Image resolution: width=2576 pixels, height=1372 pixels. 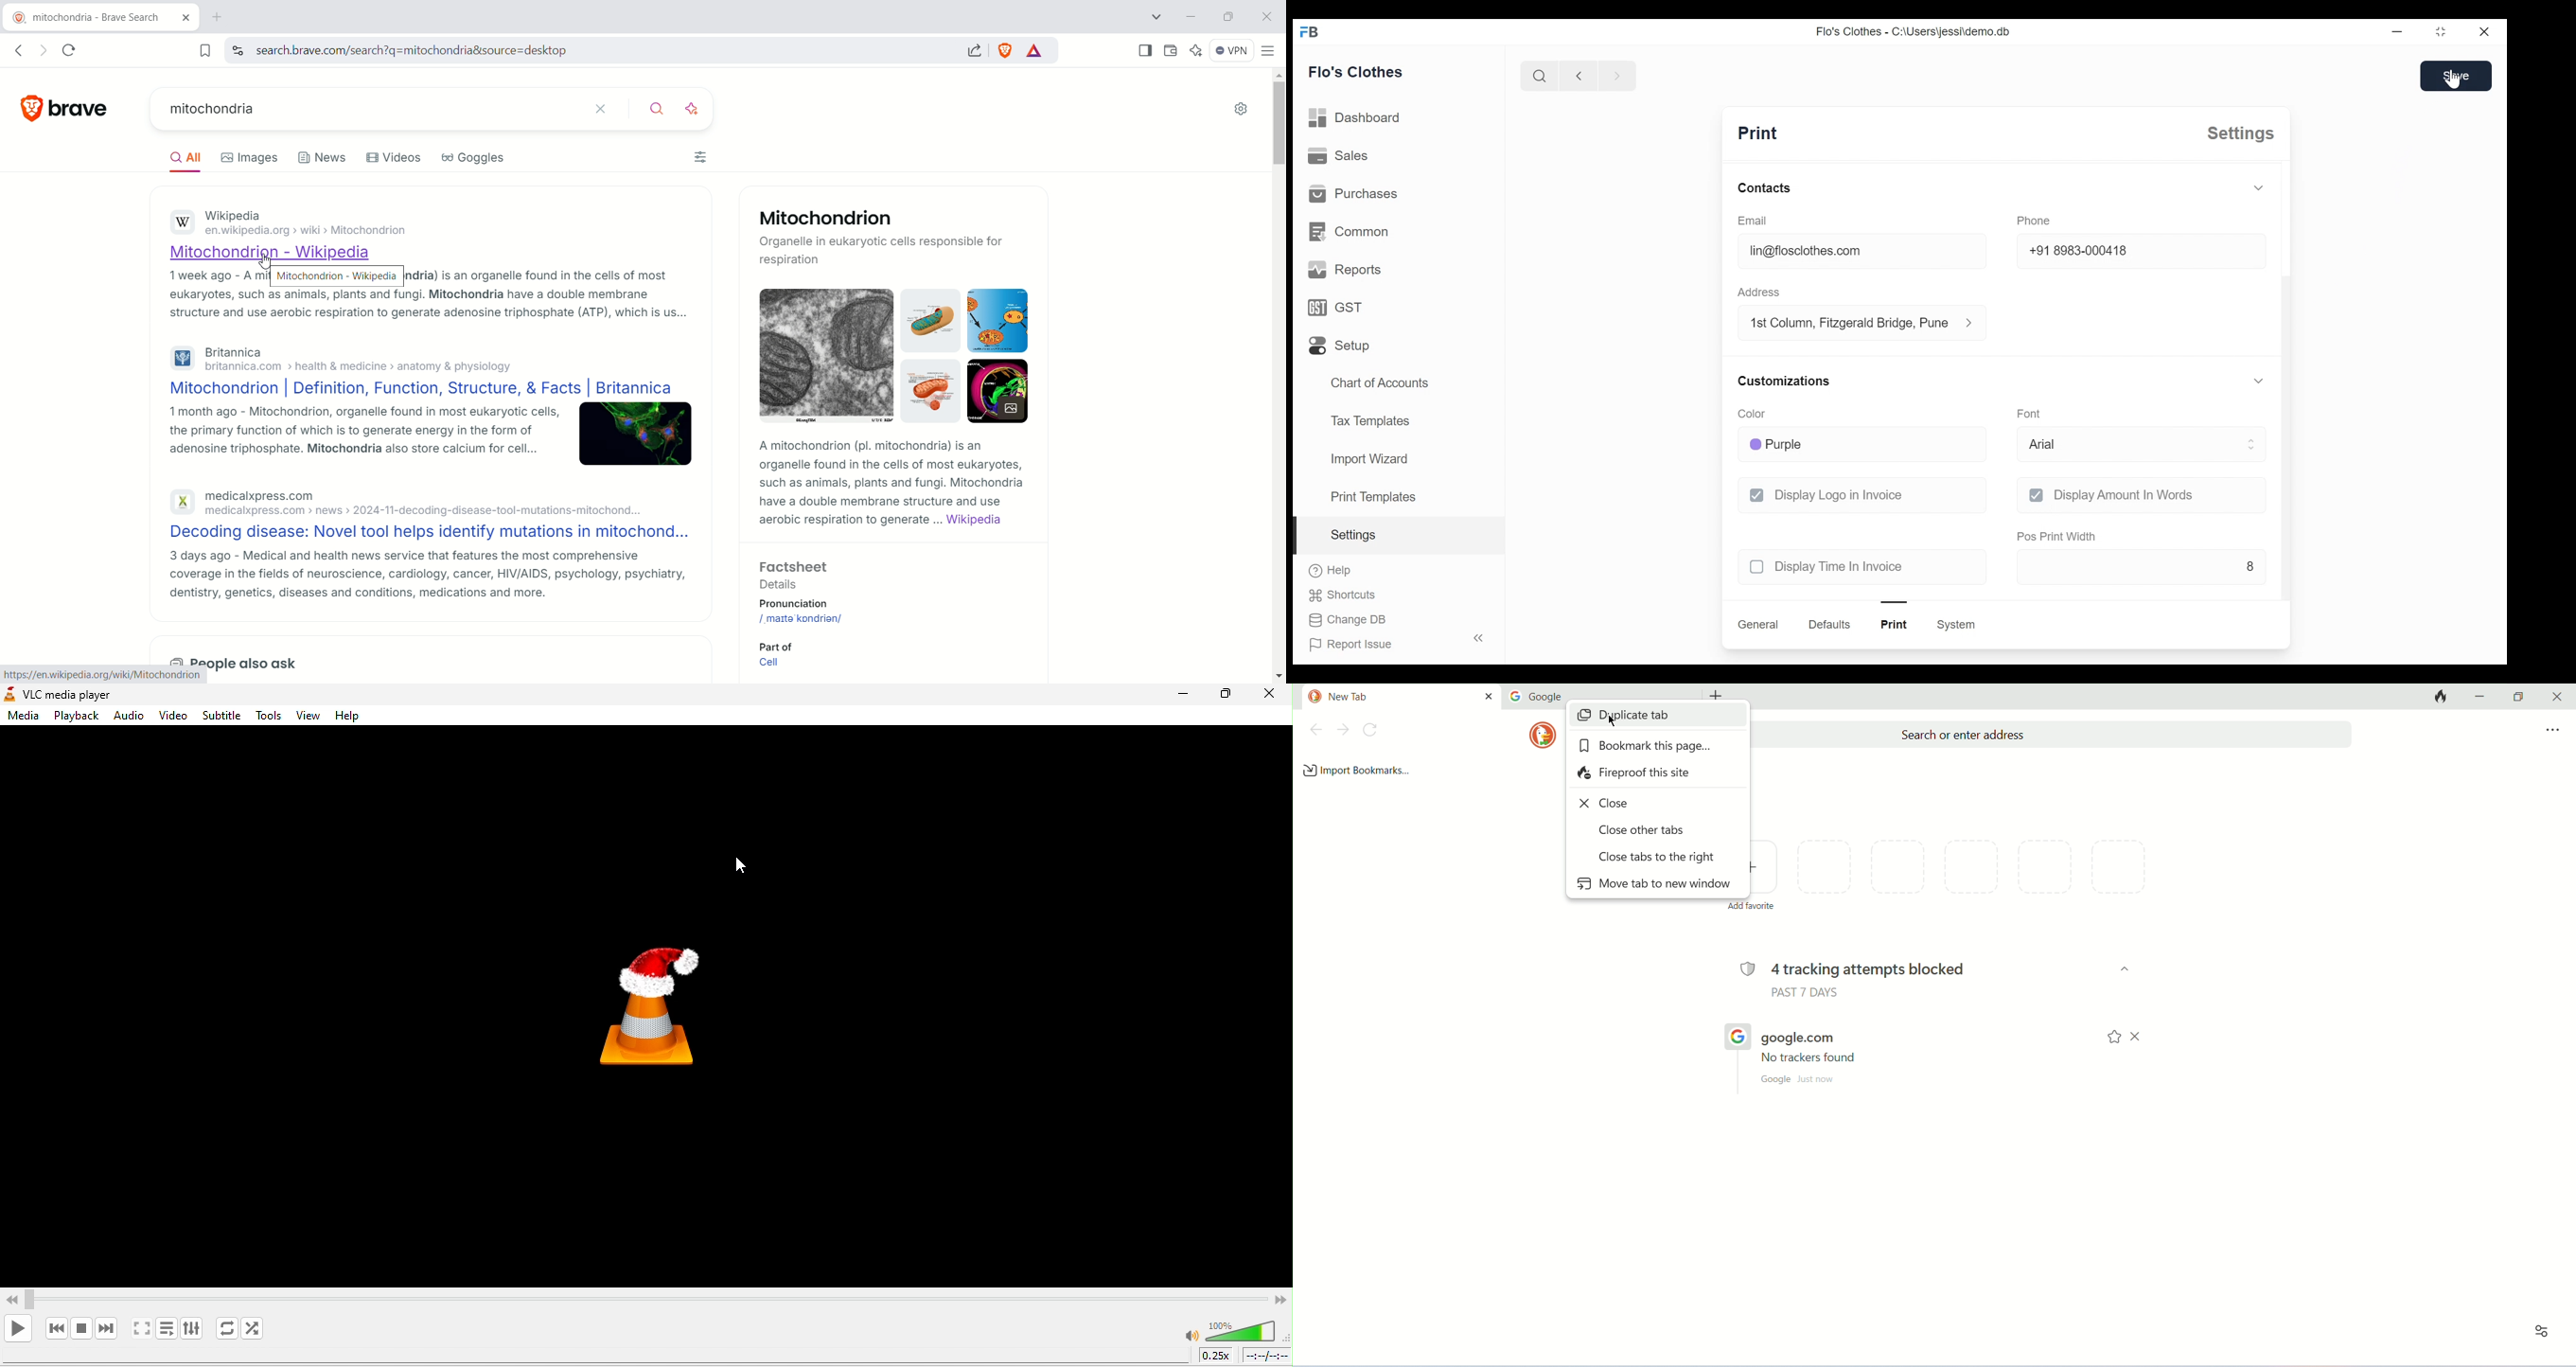 I want to click on print templates, so click(x=1374, y=497).